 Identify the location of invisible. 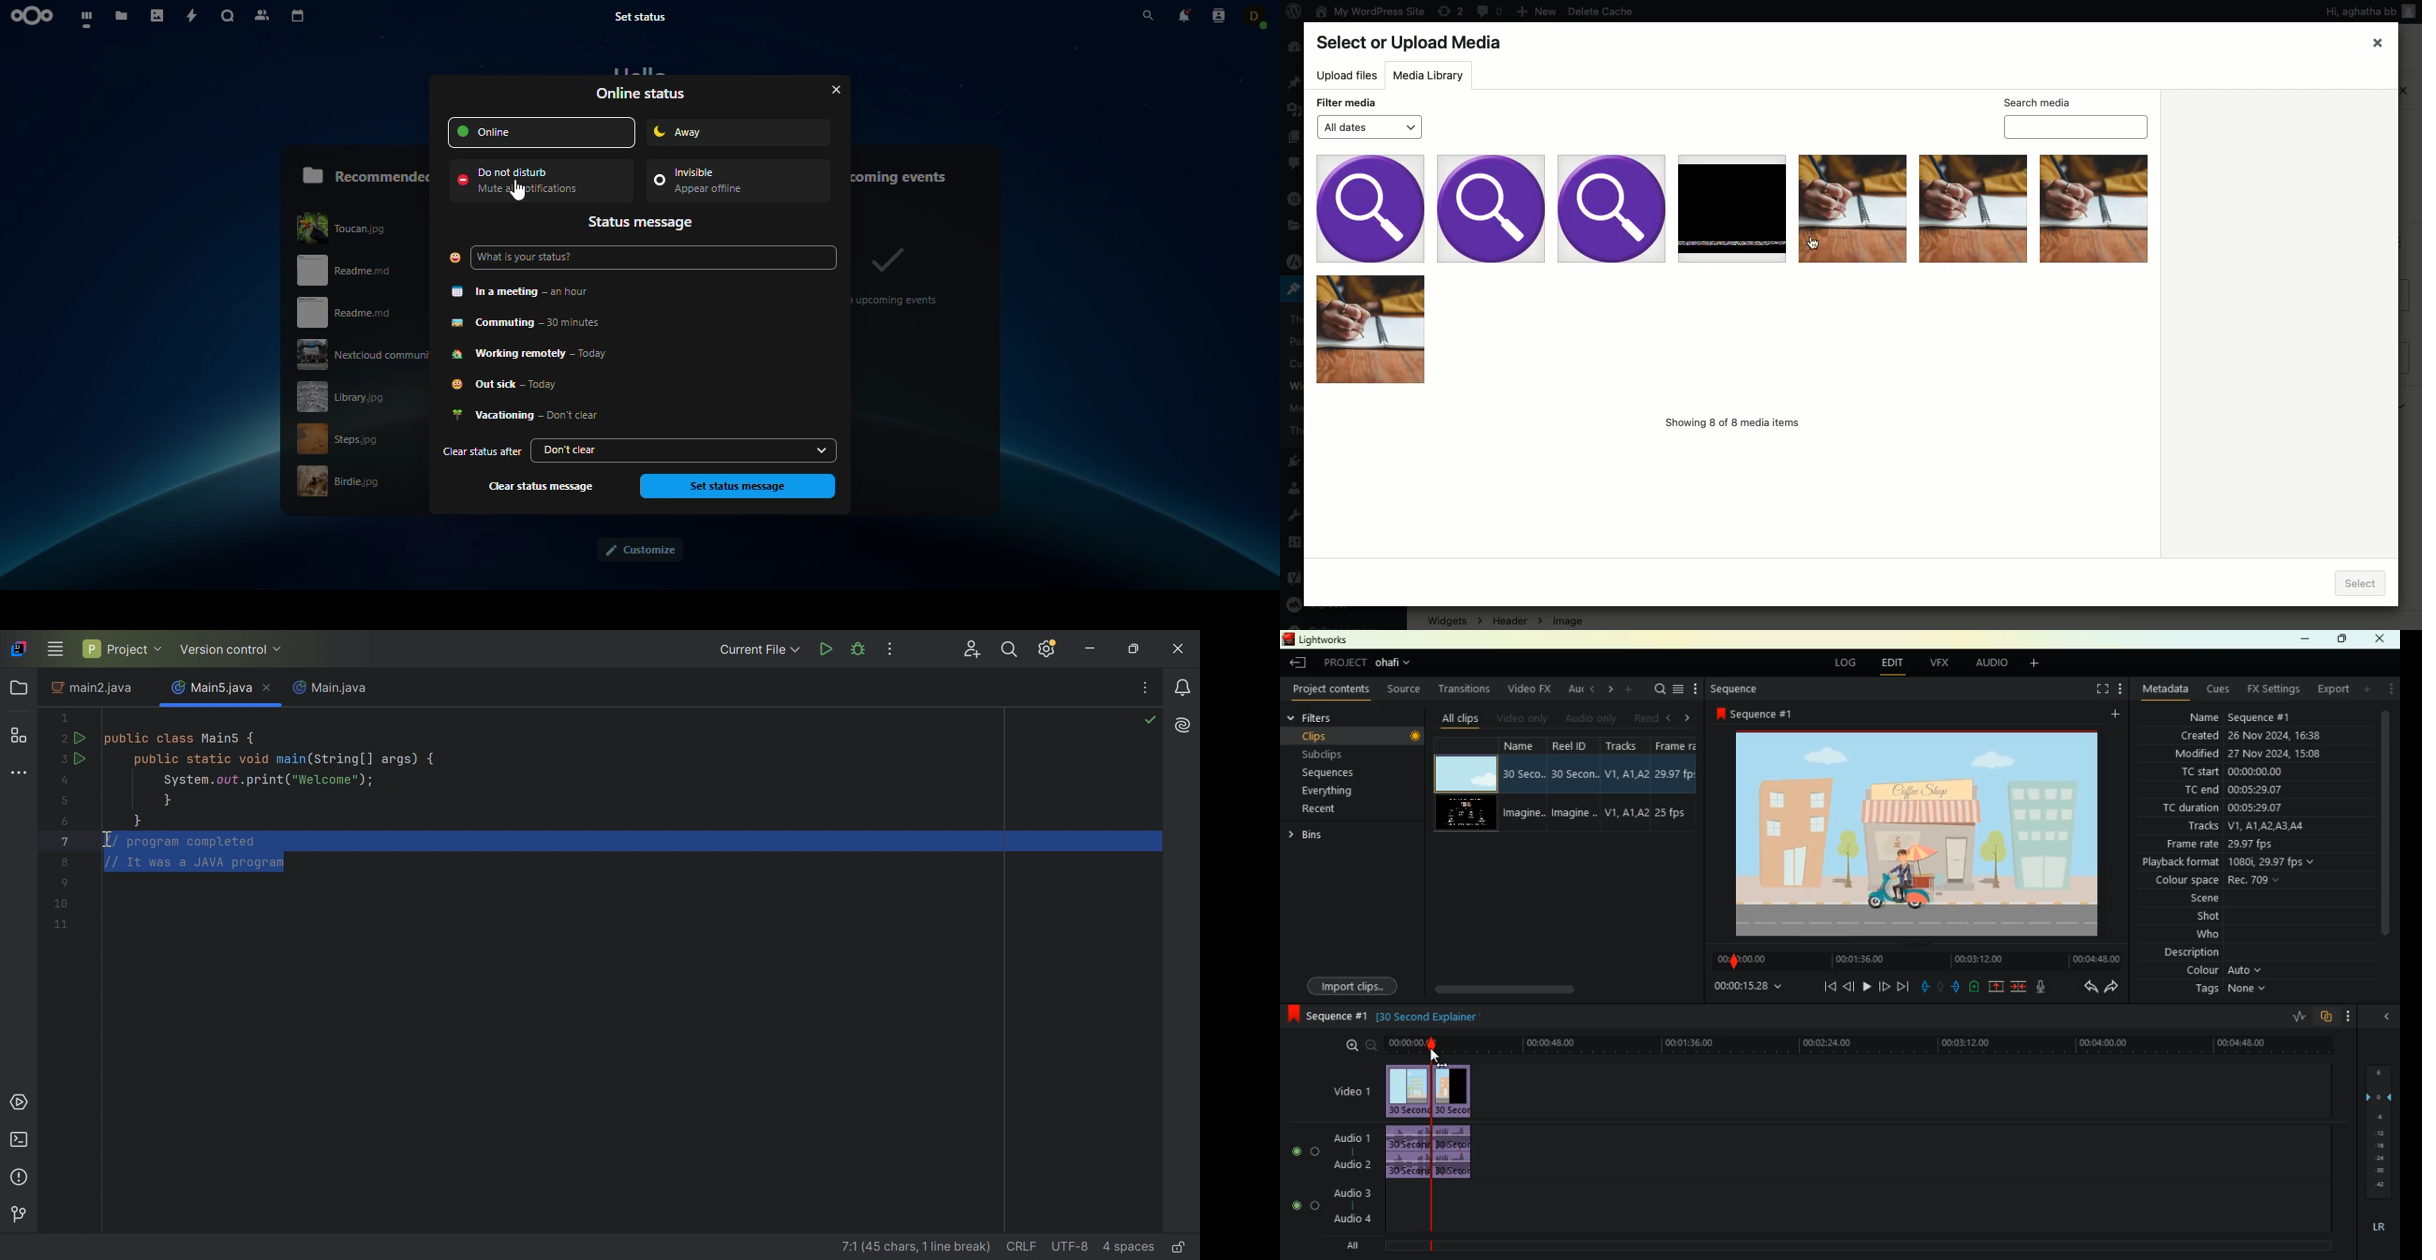
(726, 183).